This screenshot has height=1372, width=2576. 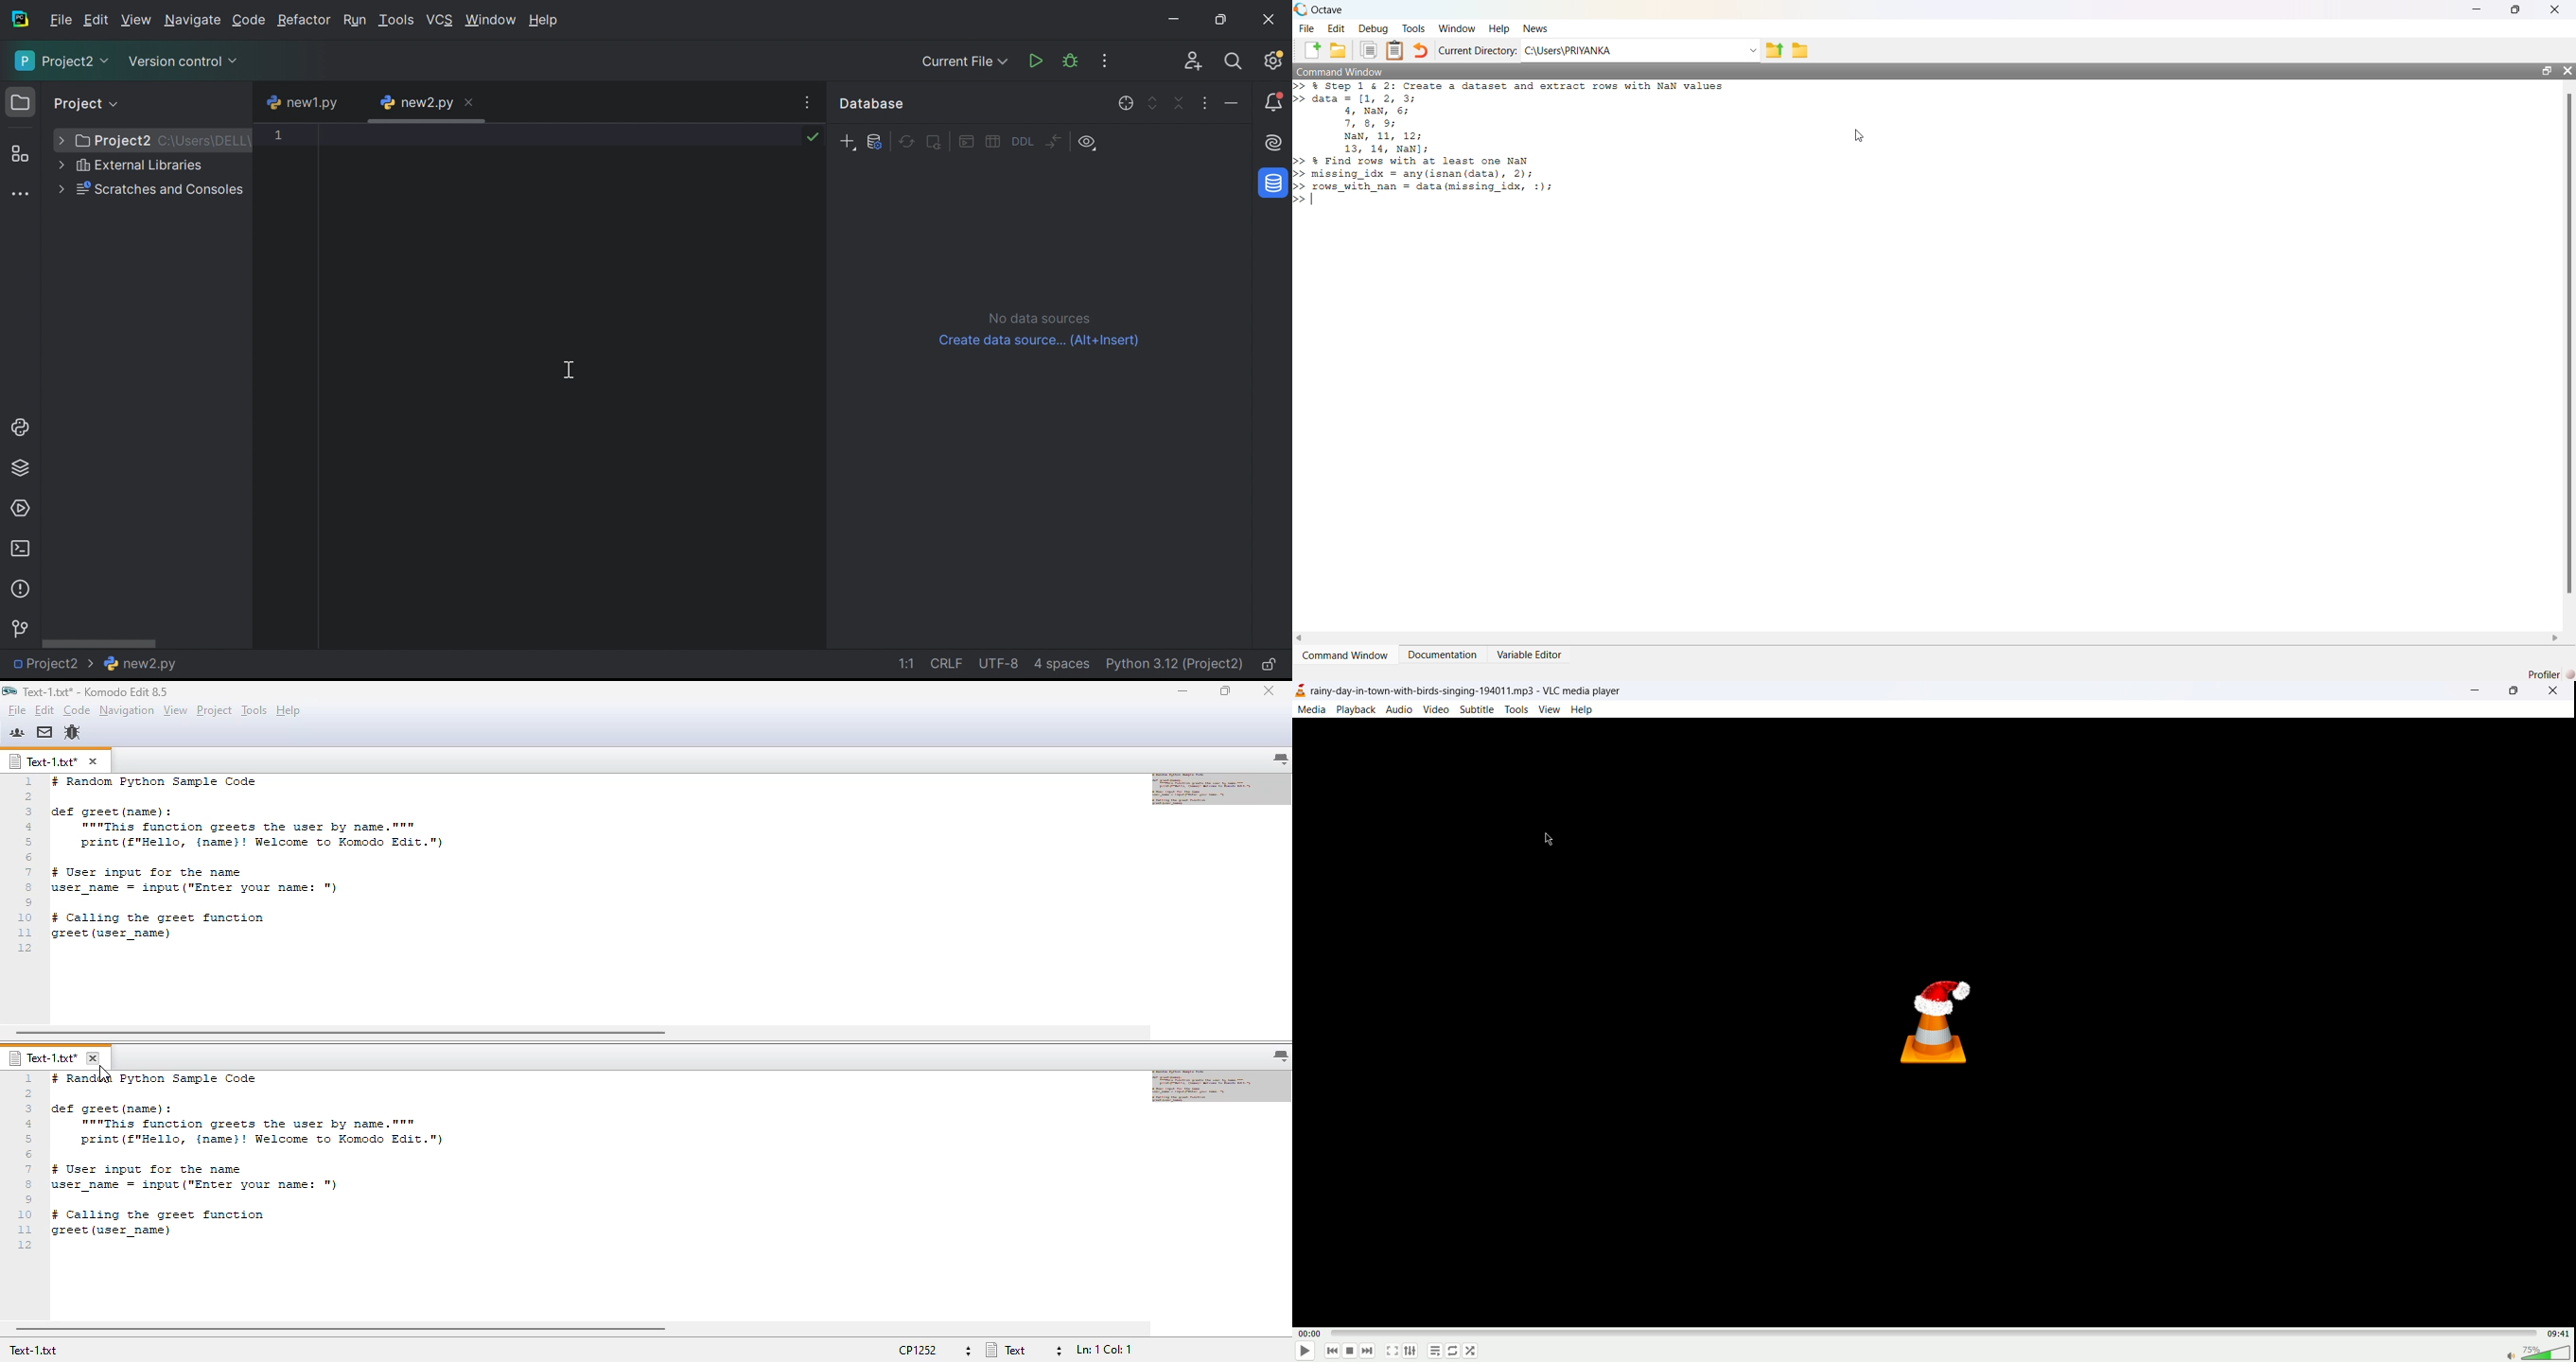 What do you see at coordinates (1282, 1056) in the screenshot?
I see `list all tabs` at bounding box center [1282, 1056].